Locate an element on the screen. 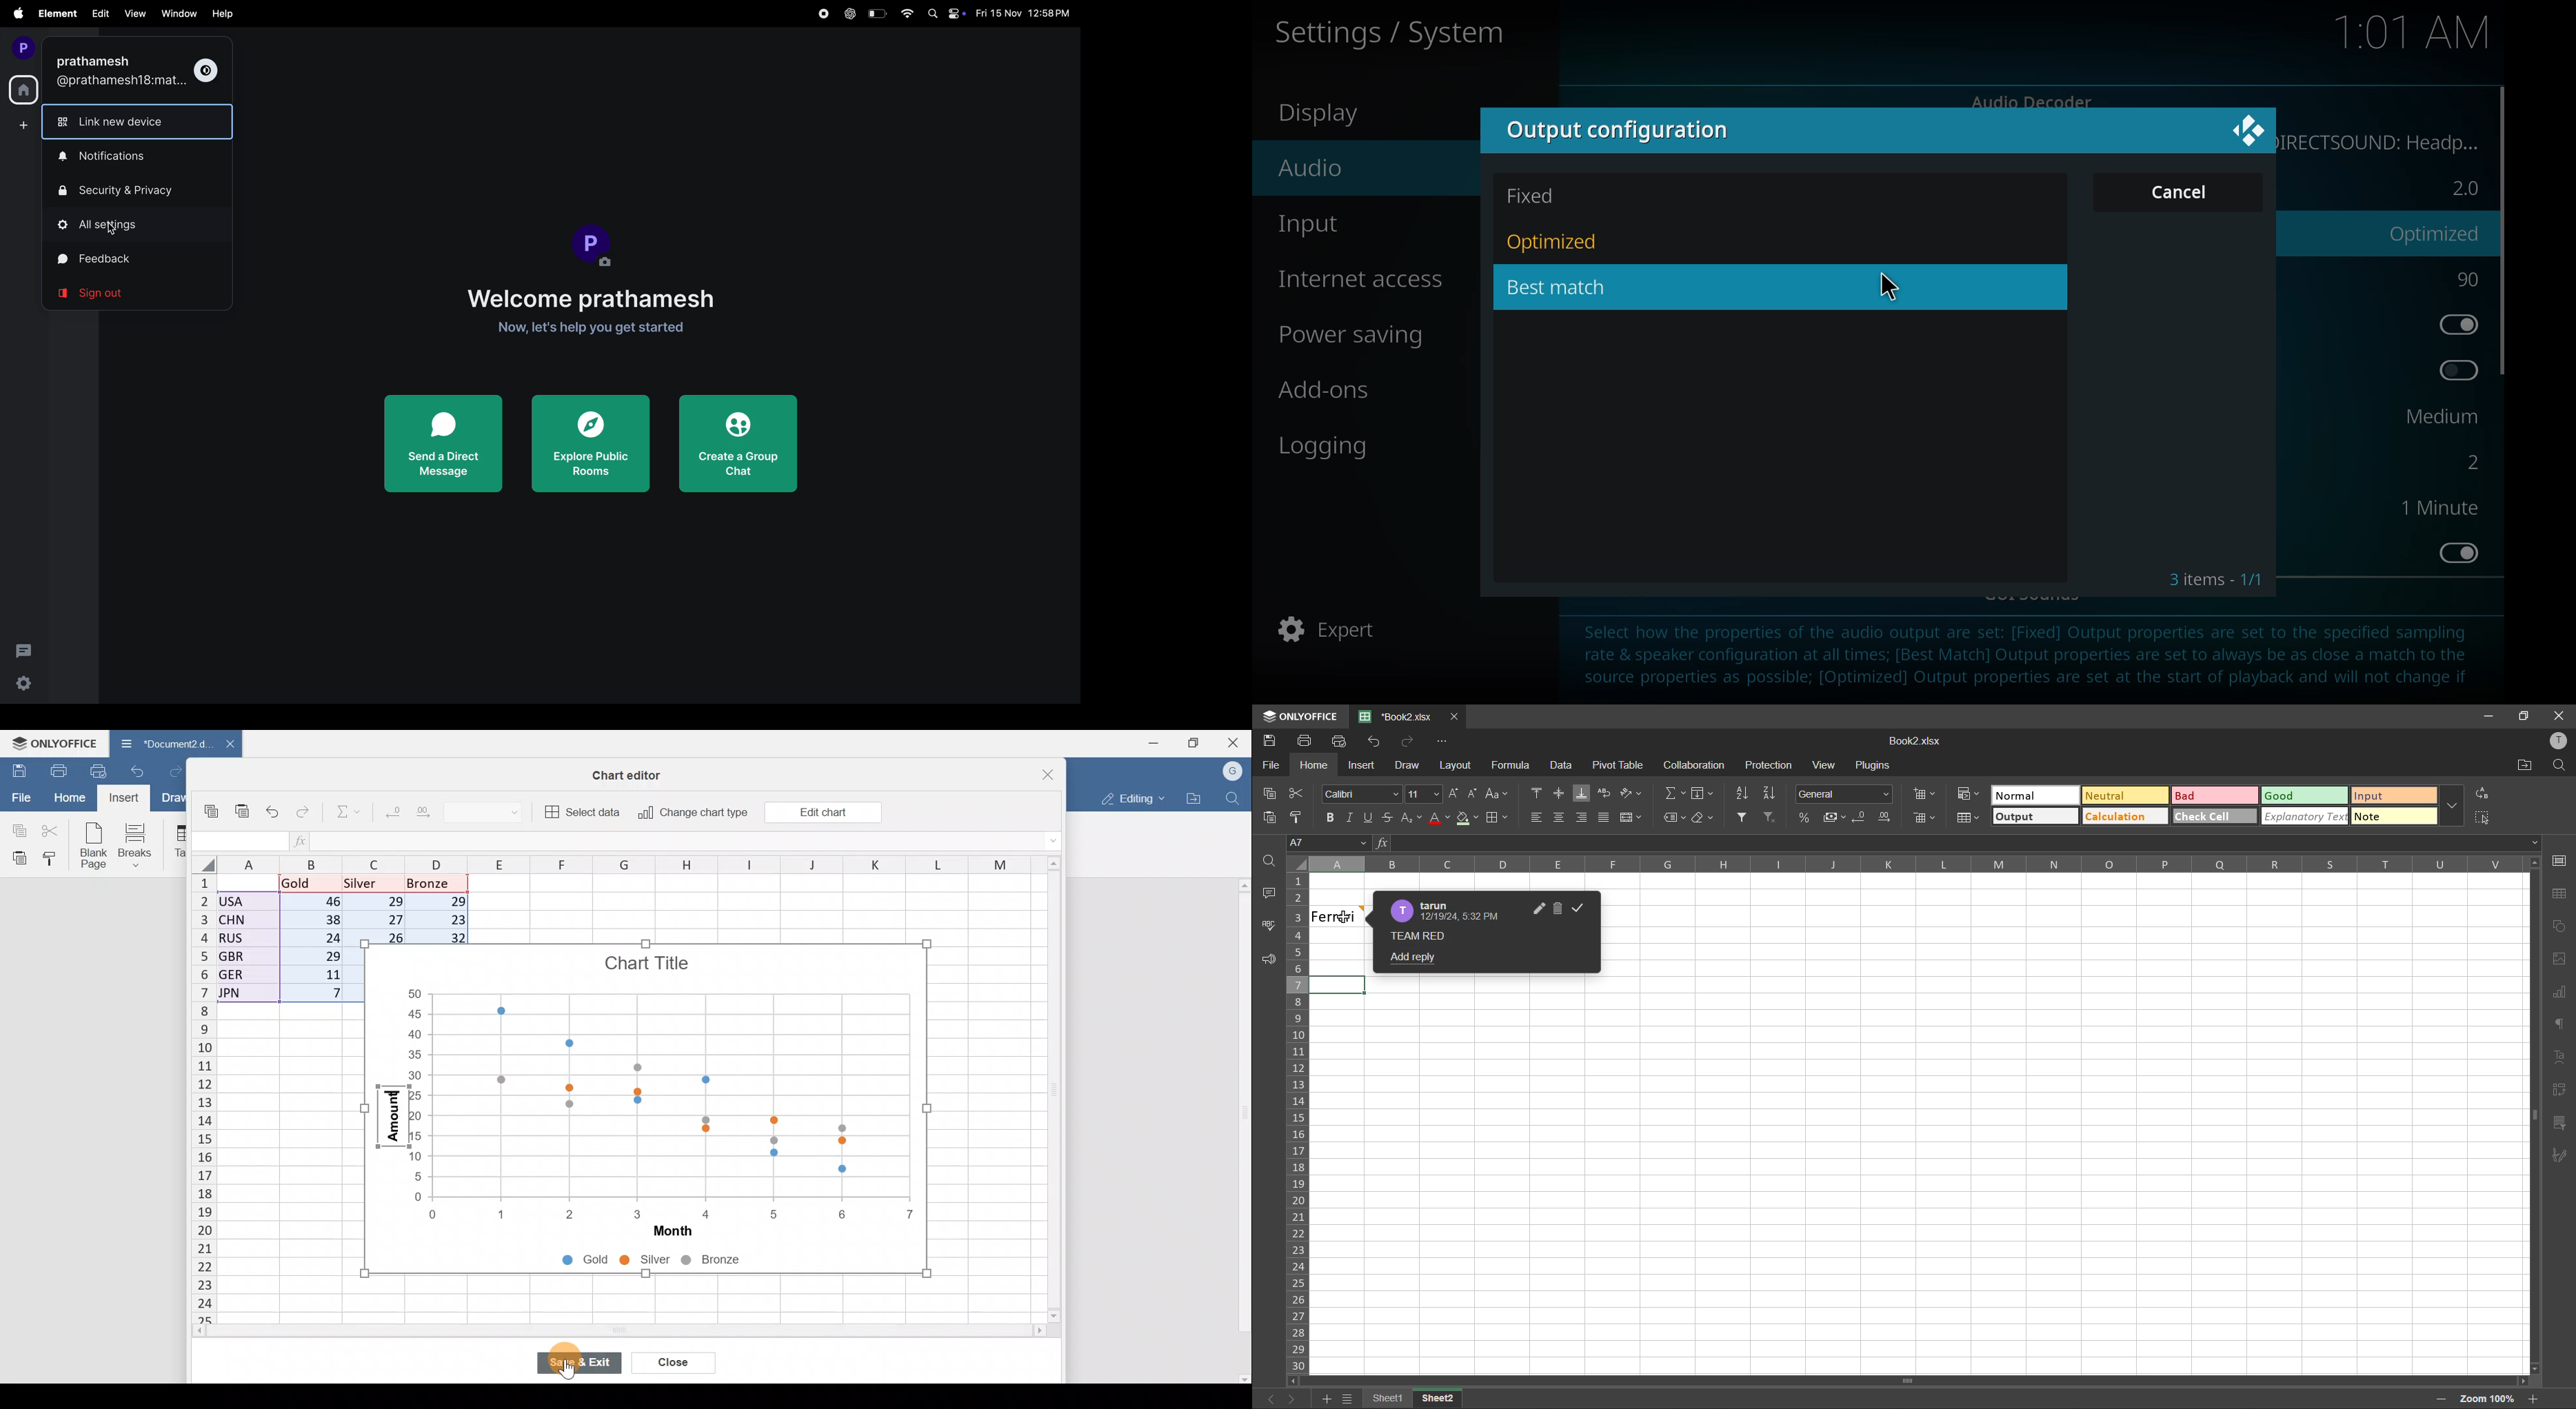 The width and height of the screenshot is (2576, 1428). Copy is located at coordinates (213, 806).